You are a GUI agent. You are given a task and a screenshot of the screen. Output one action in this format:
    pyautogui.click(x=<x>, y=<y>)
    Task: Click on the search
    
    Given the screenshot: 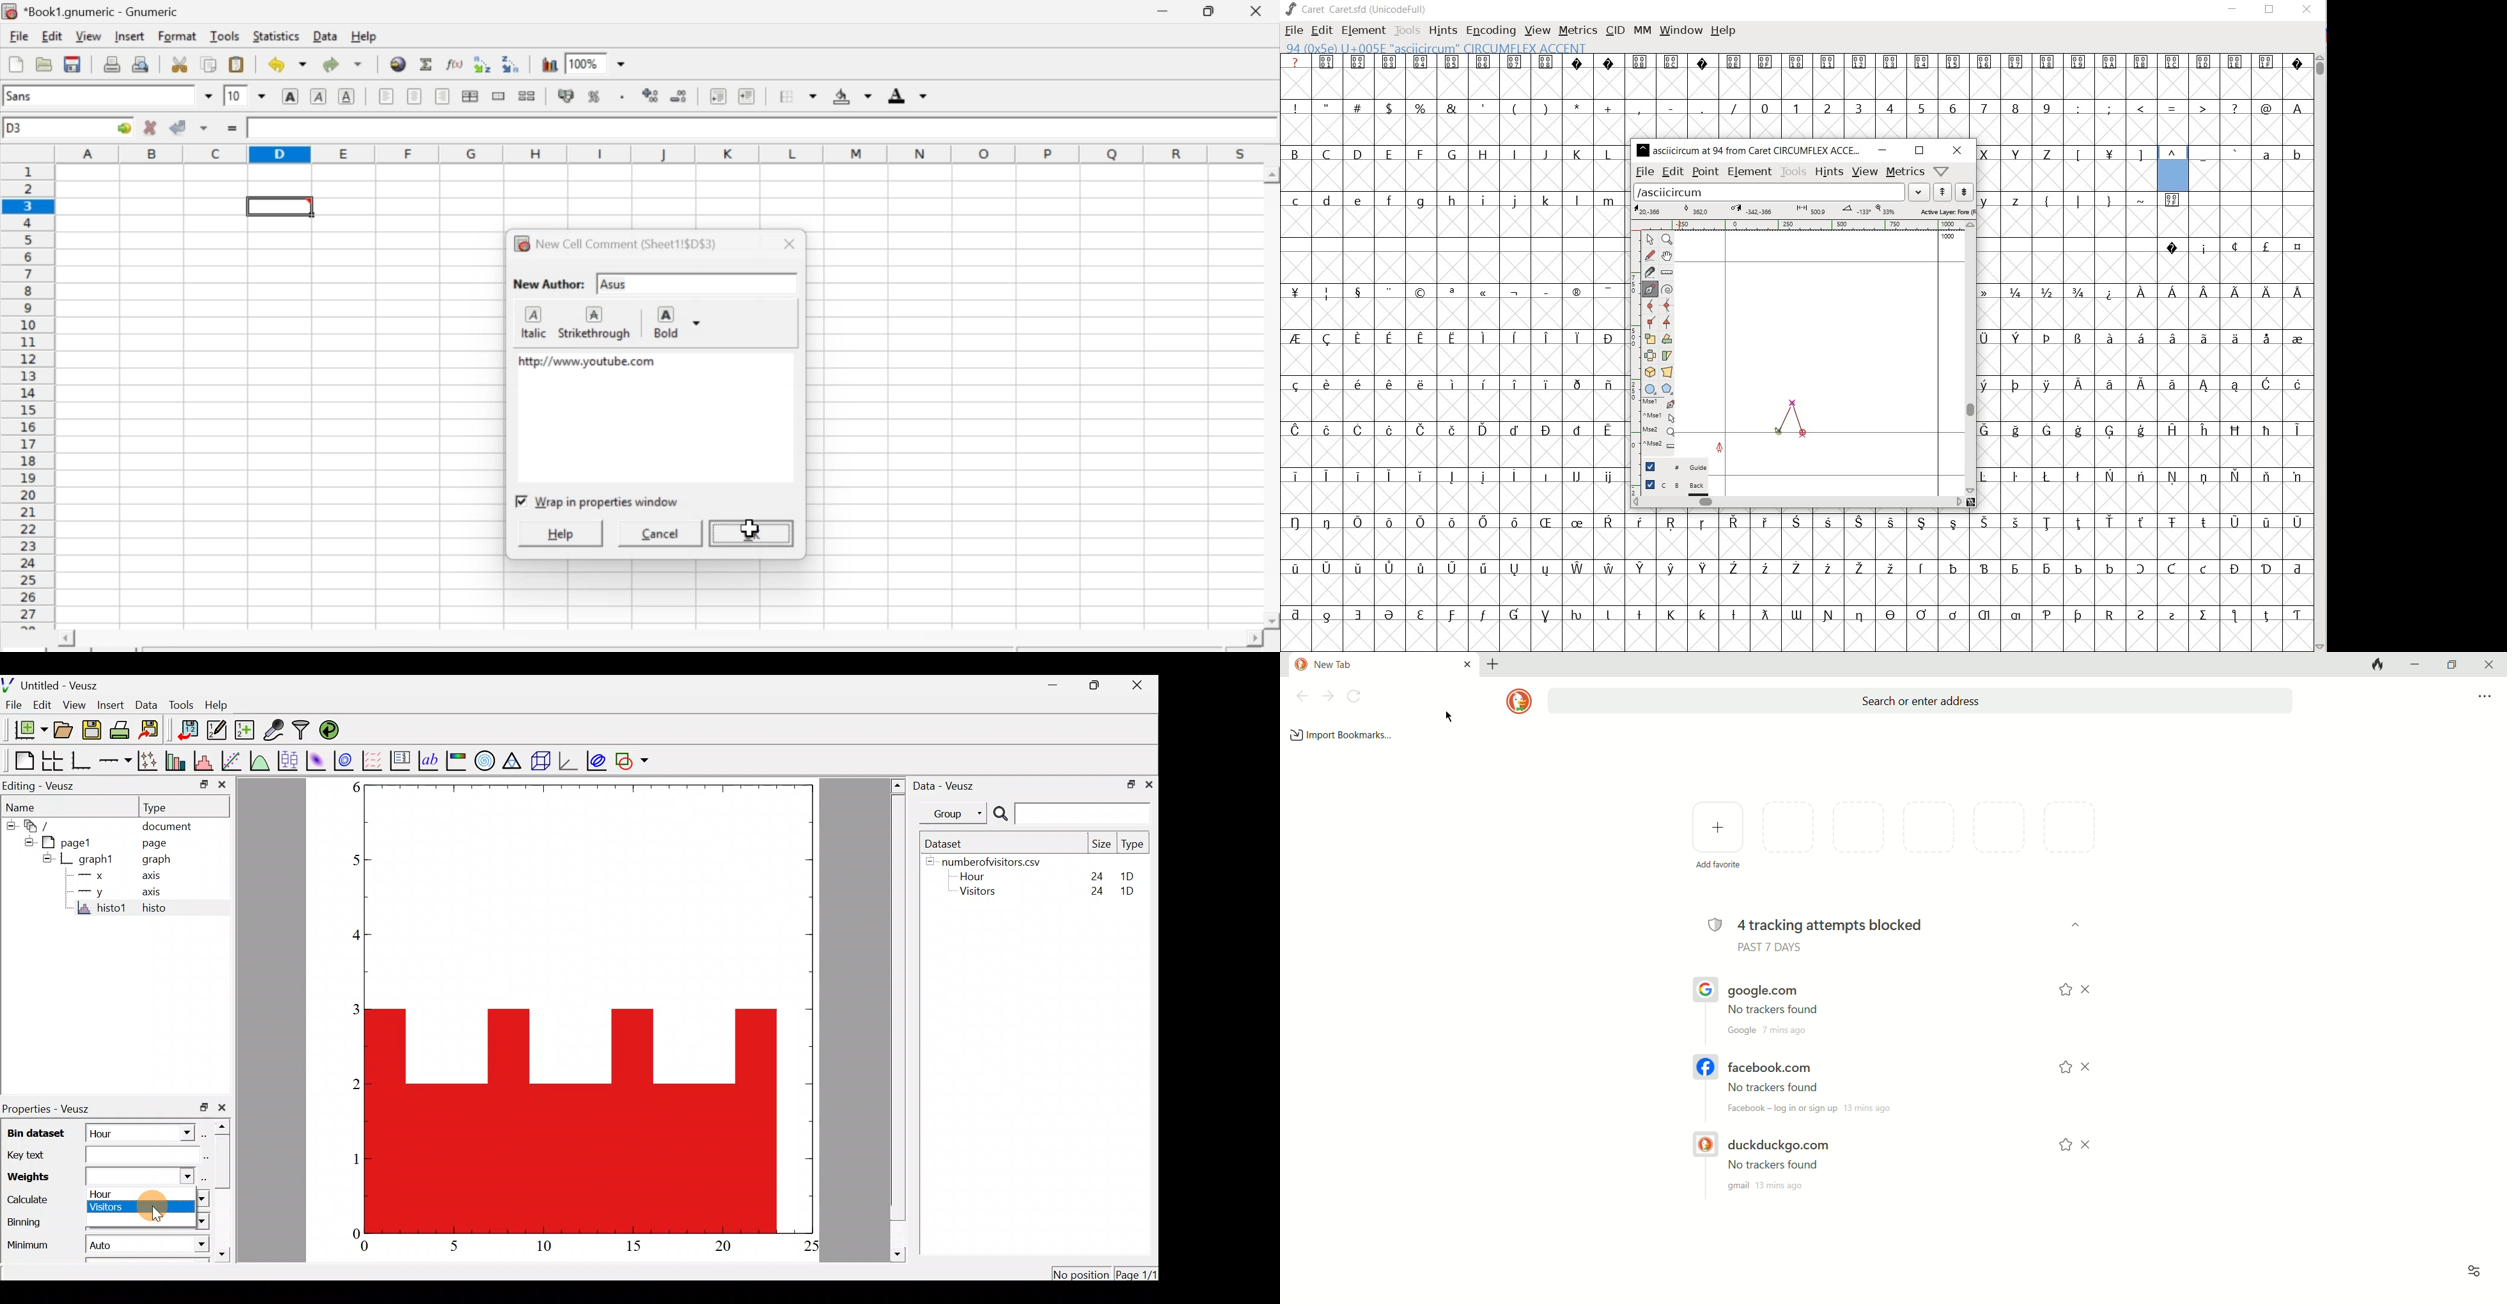 What is the action you would take?
    pyautogui.click(x=1921, y=700)
    